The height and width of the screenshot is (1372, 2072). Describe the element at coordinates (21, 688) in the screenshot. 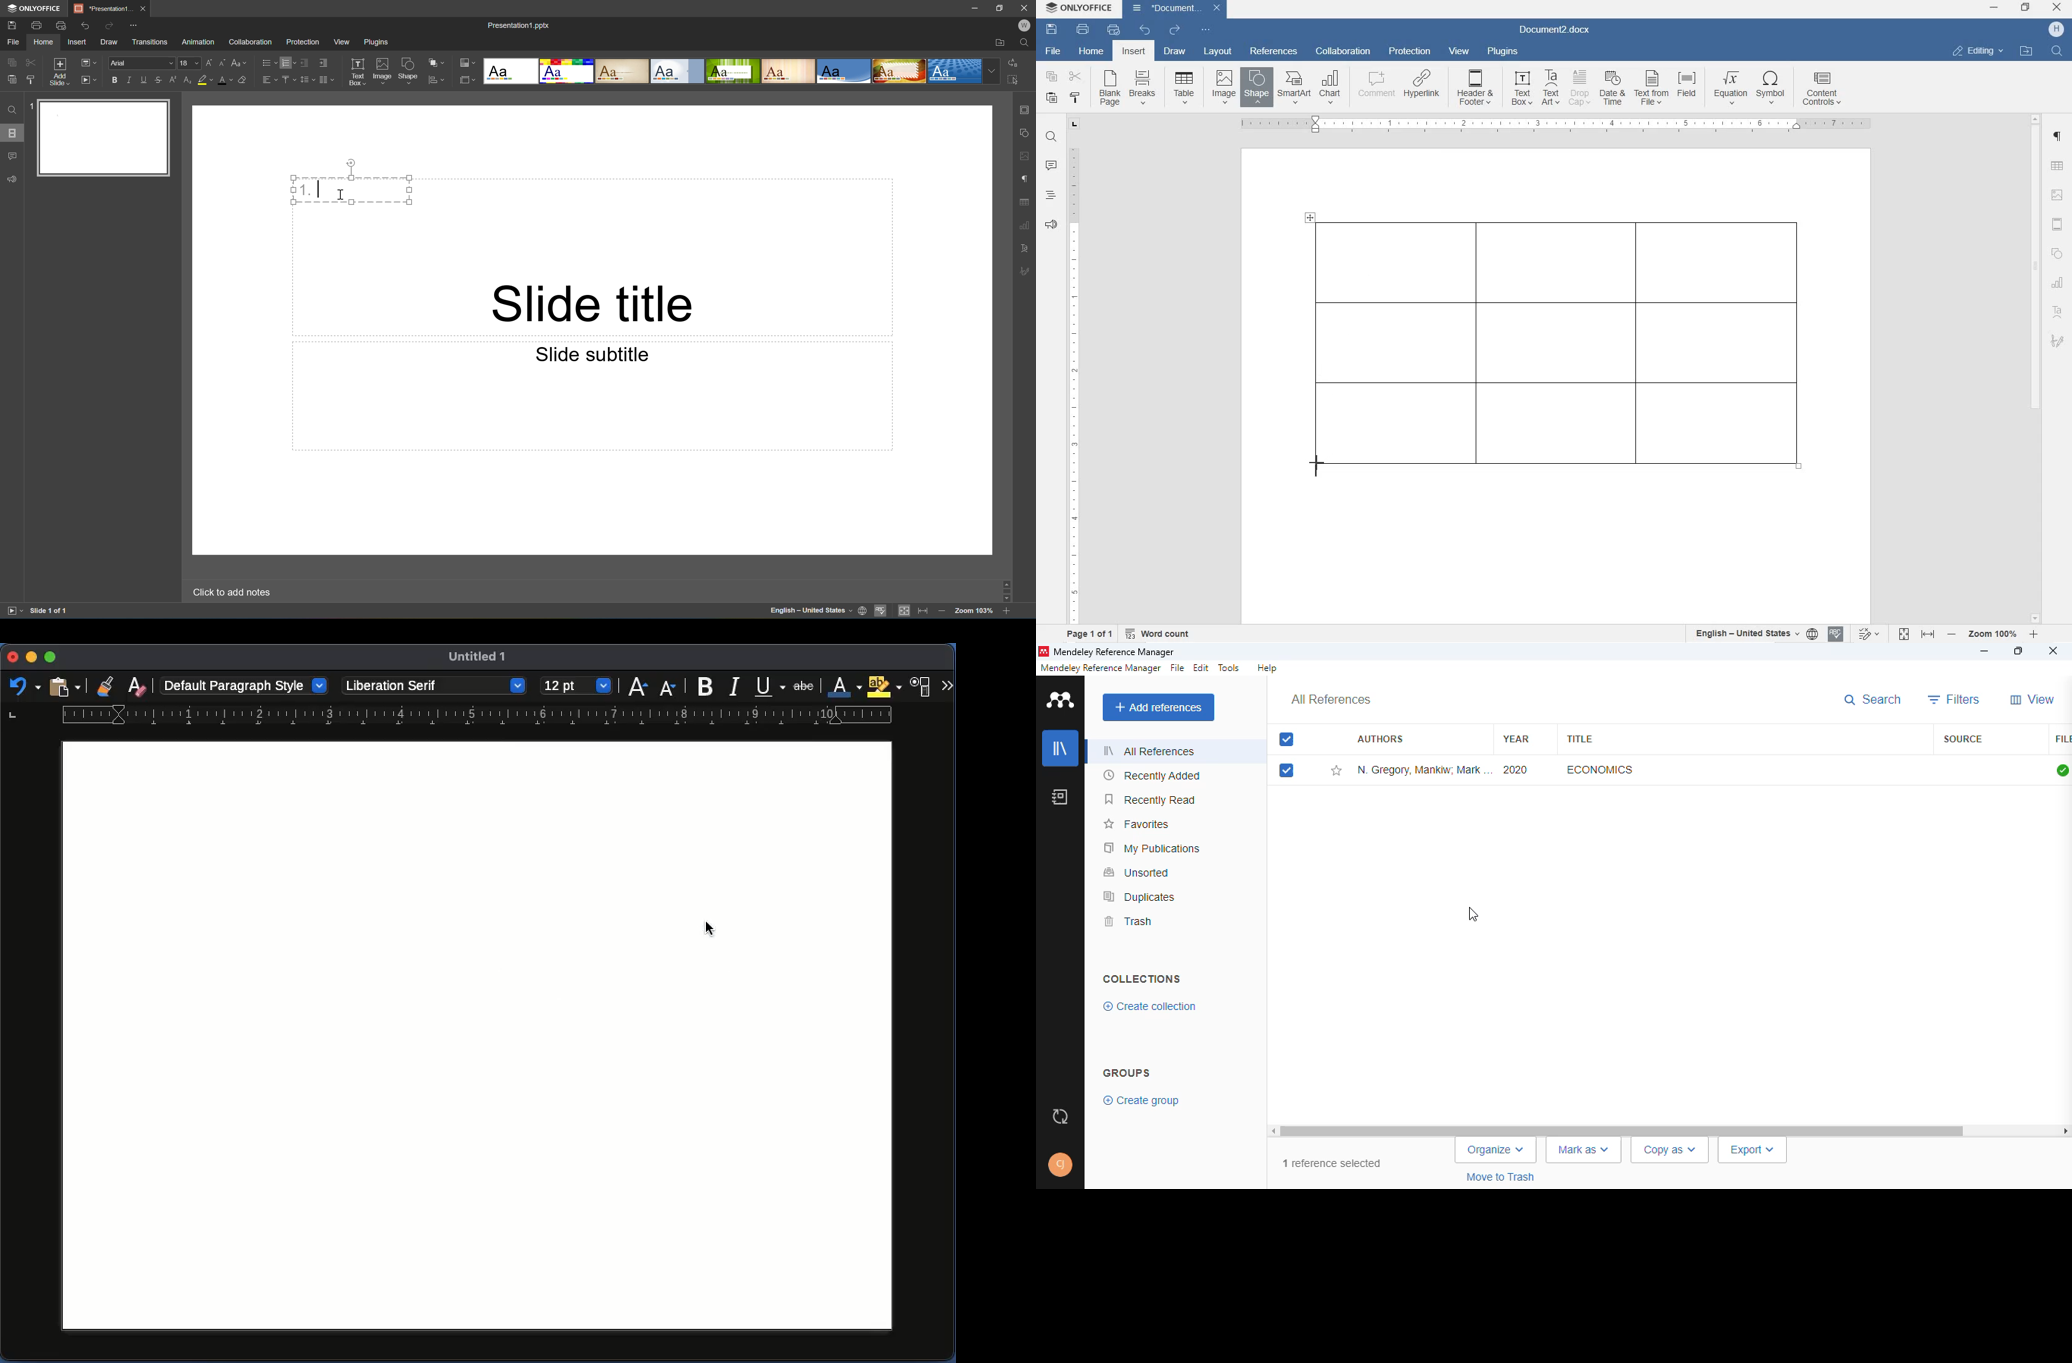

I see `Redo` at that location.